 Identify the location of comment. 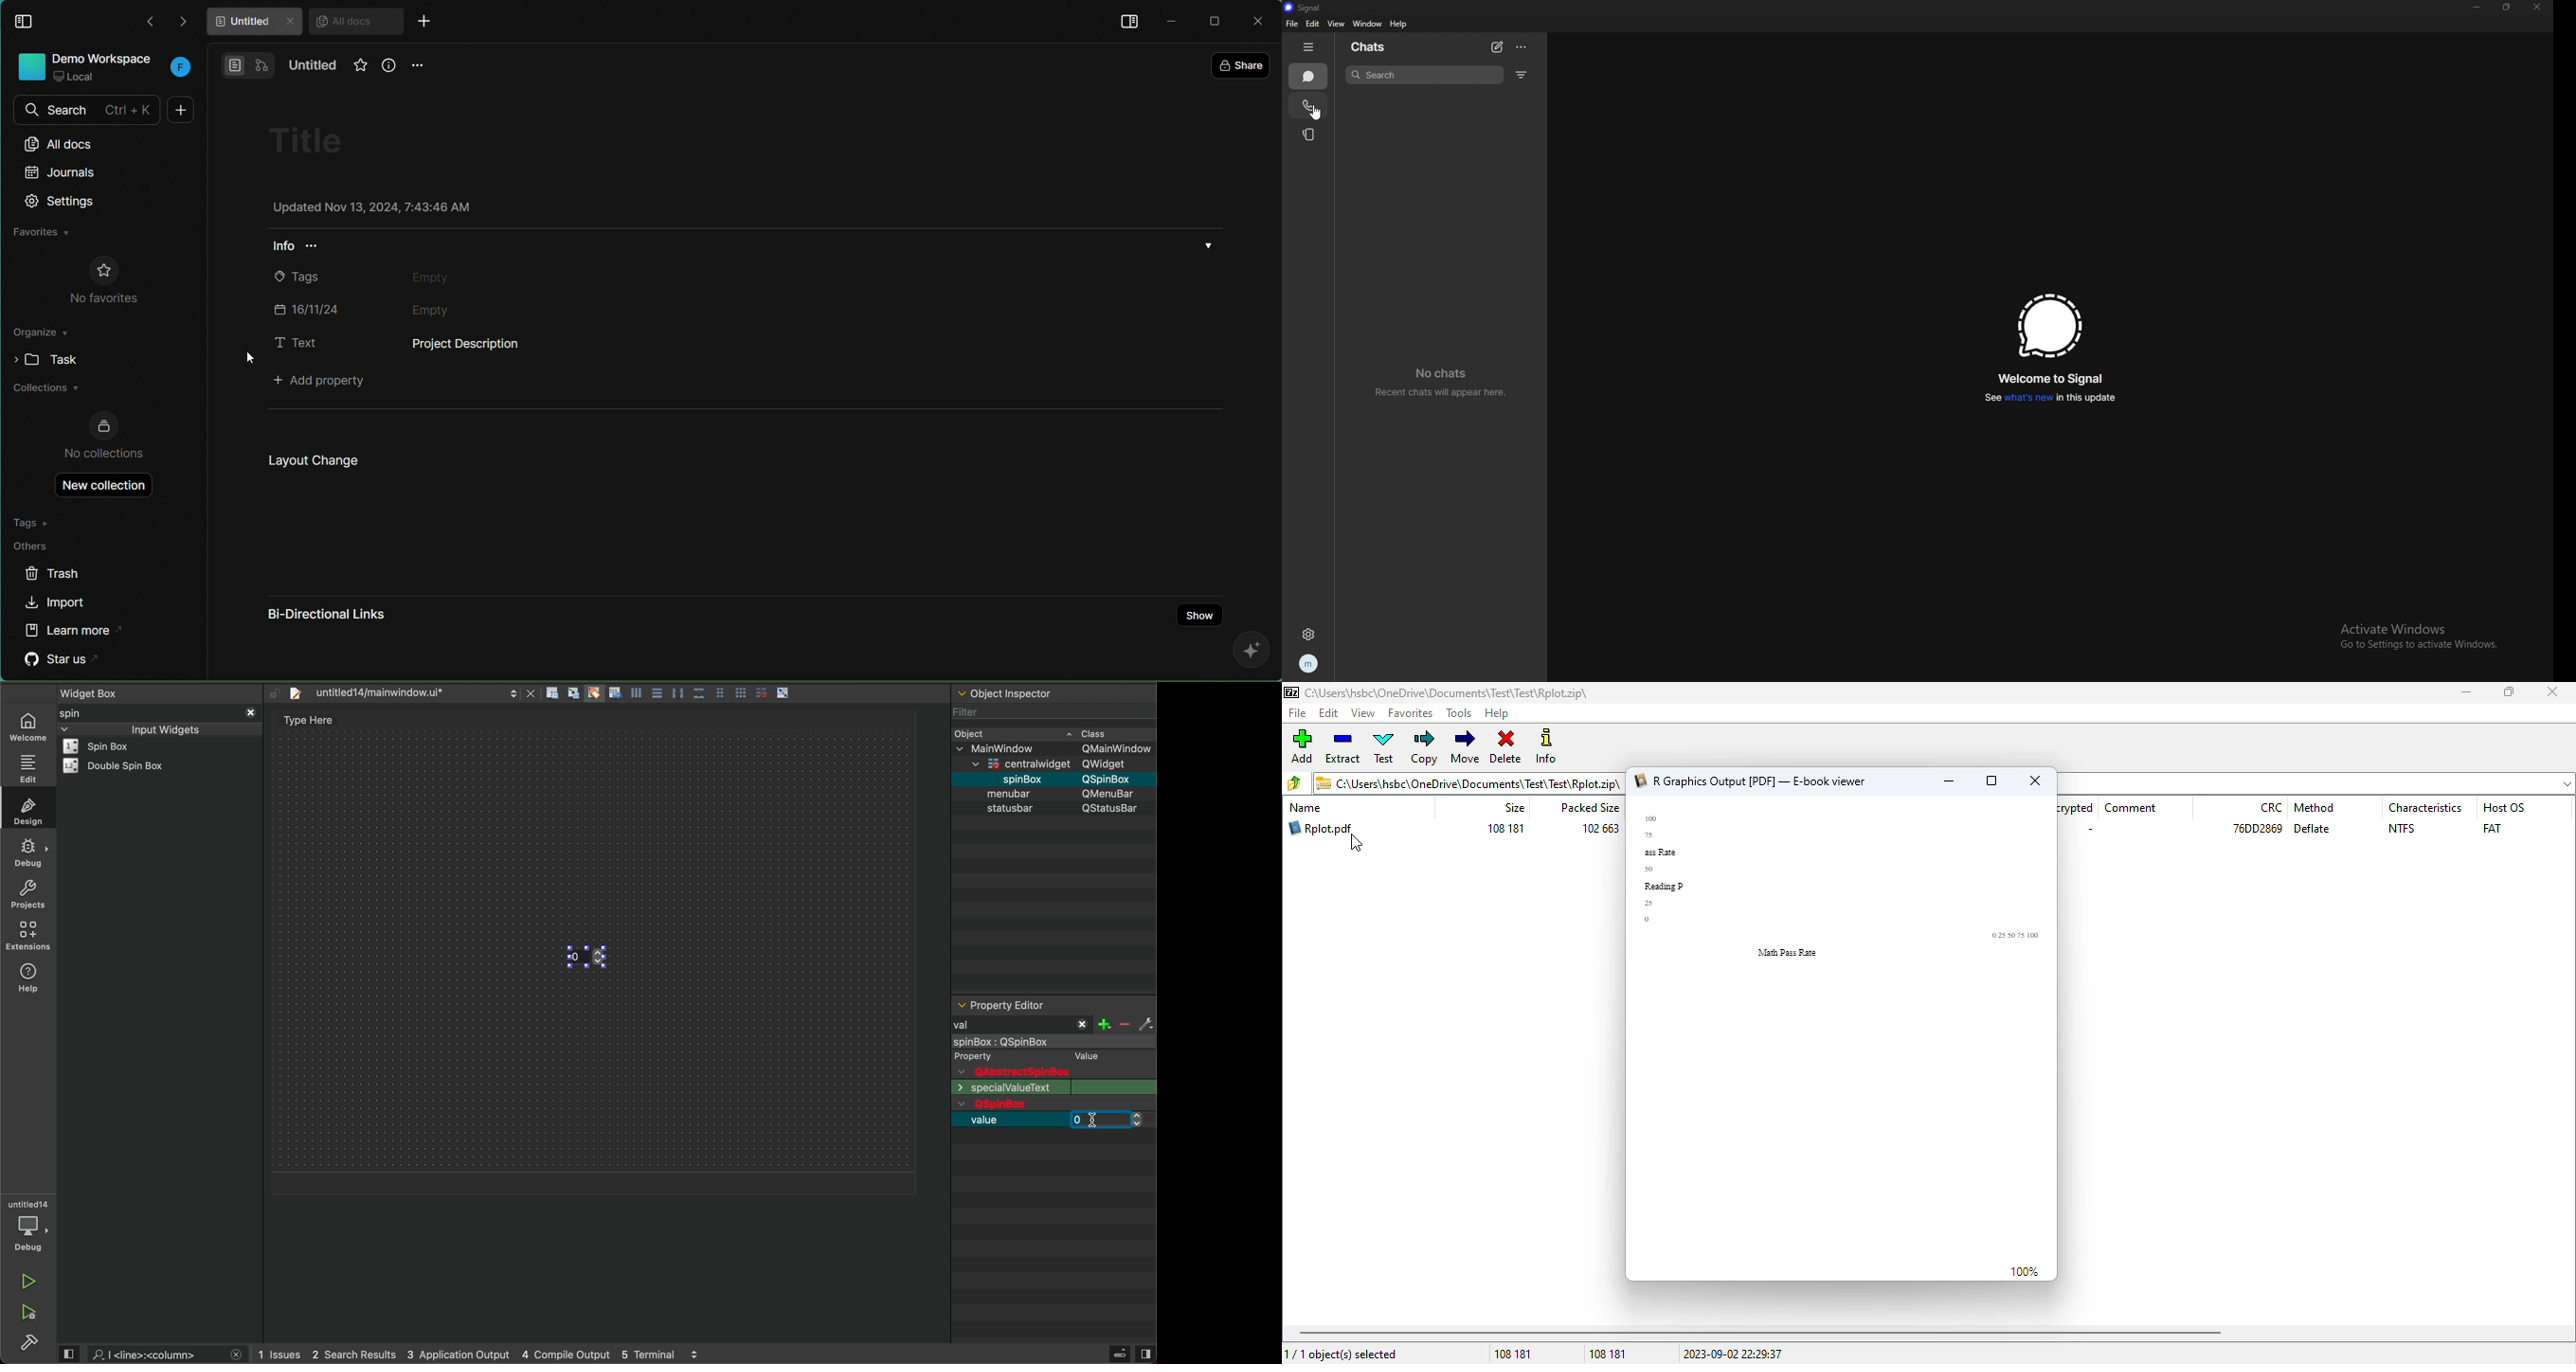
(2132, 808).